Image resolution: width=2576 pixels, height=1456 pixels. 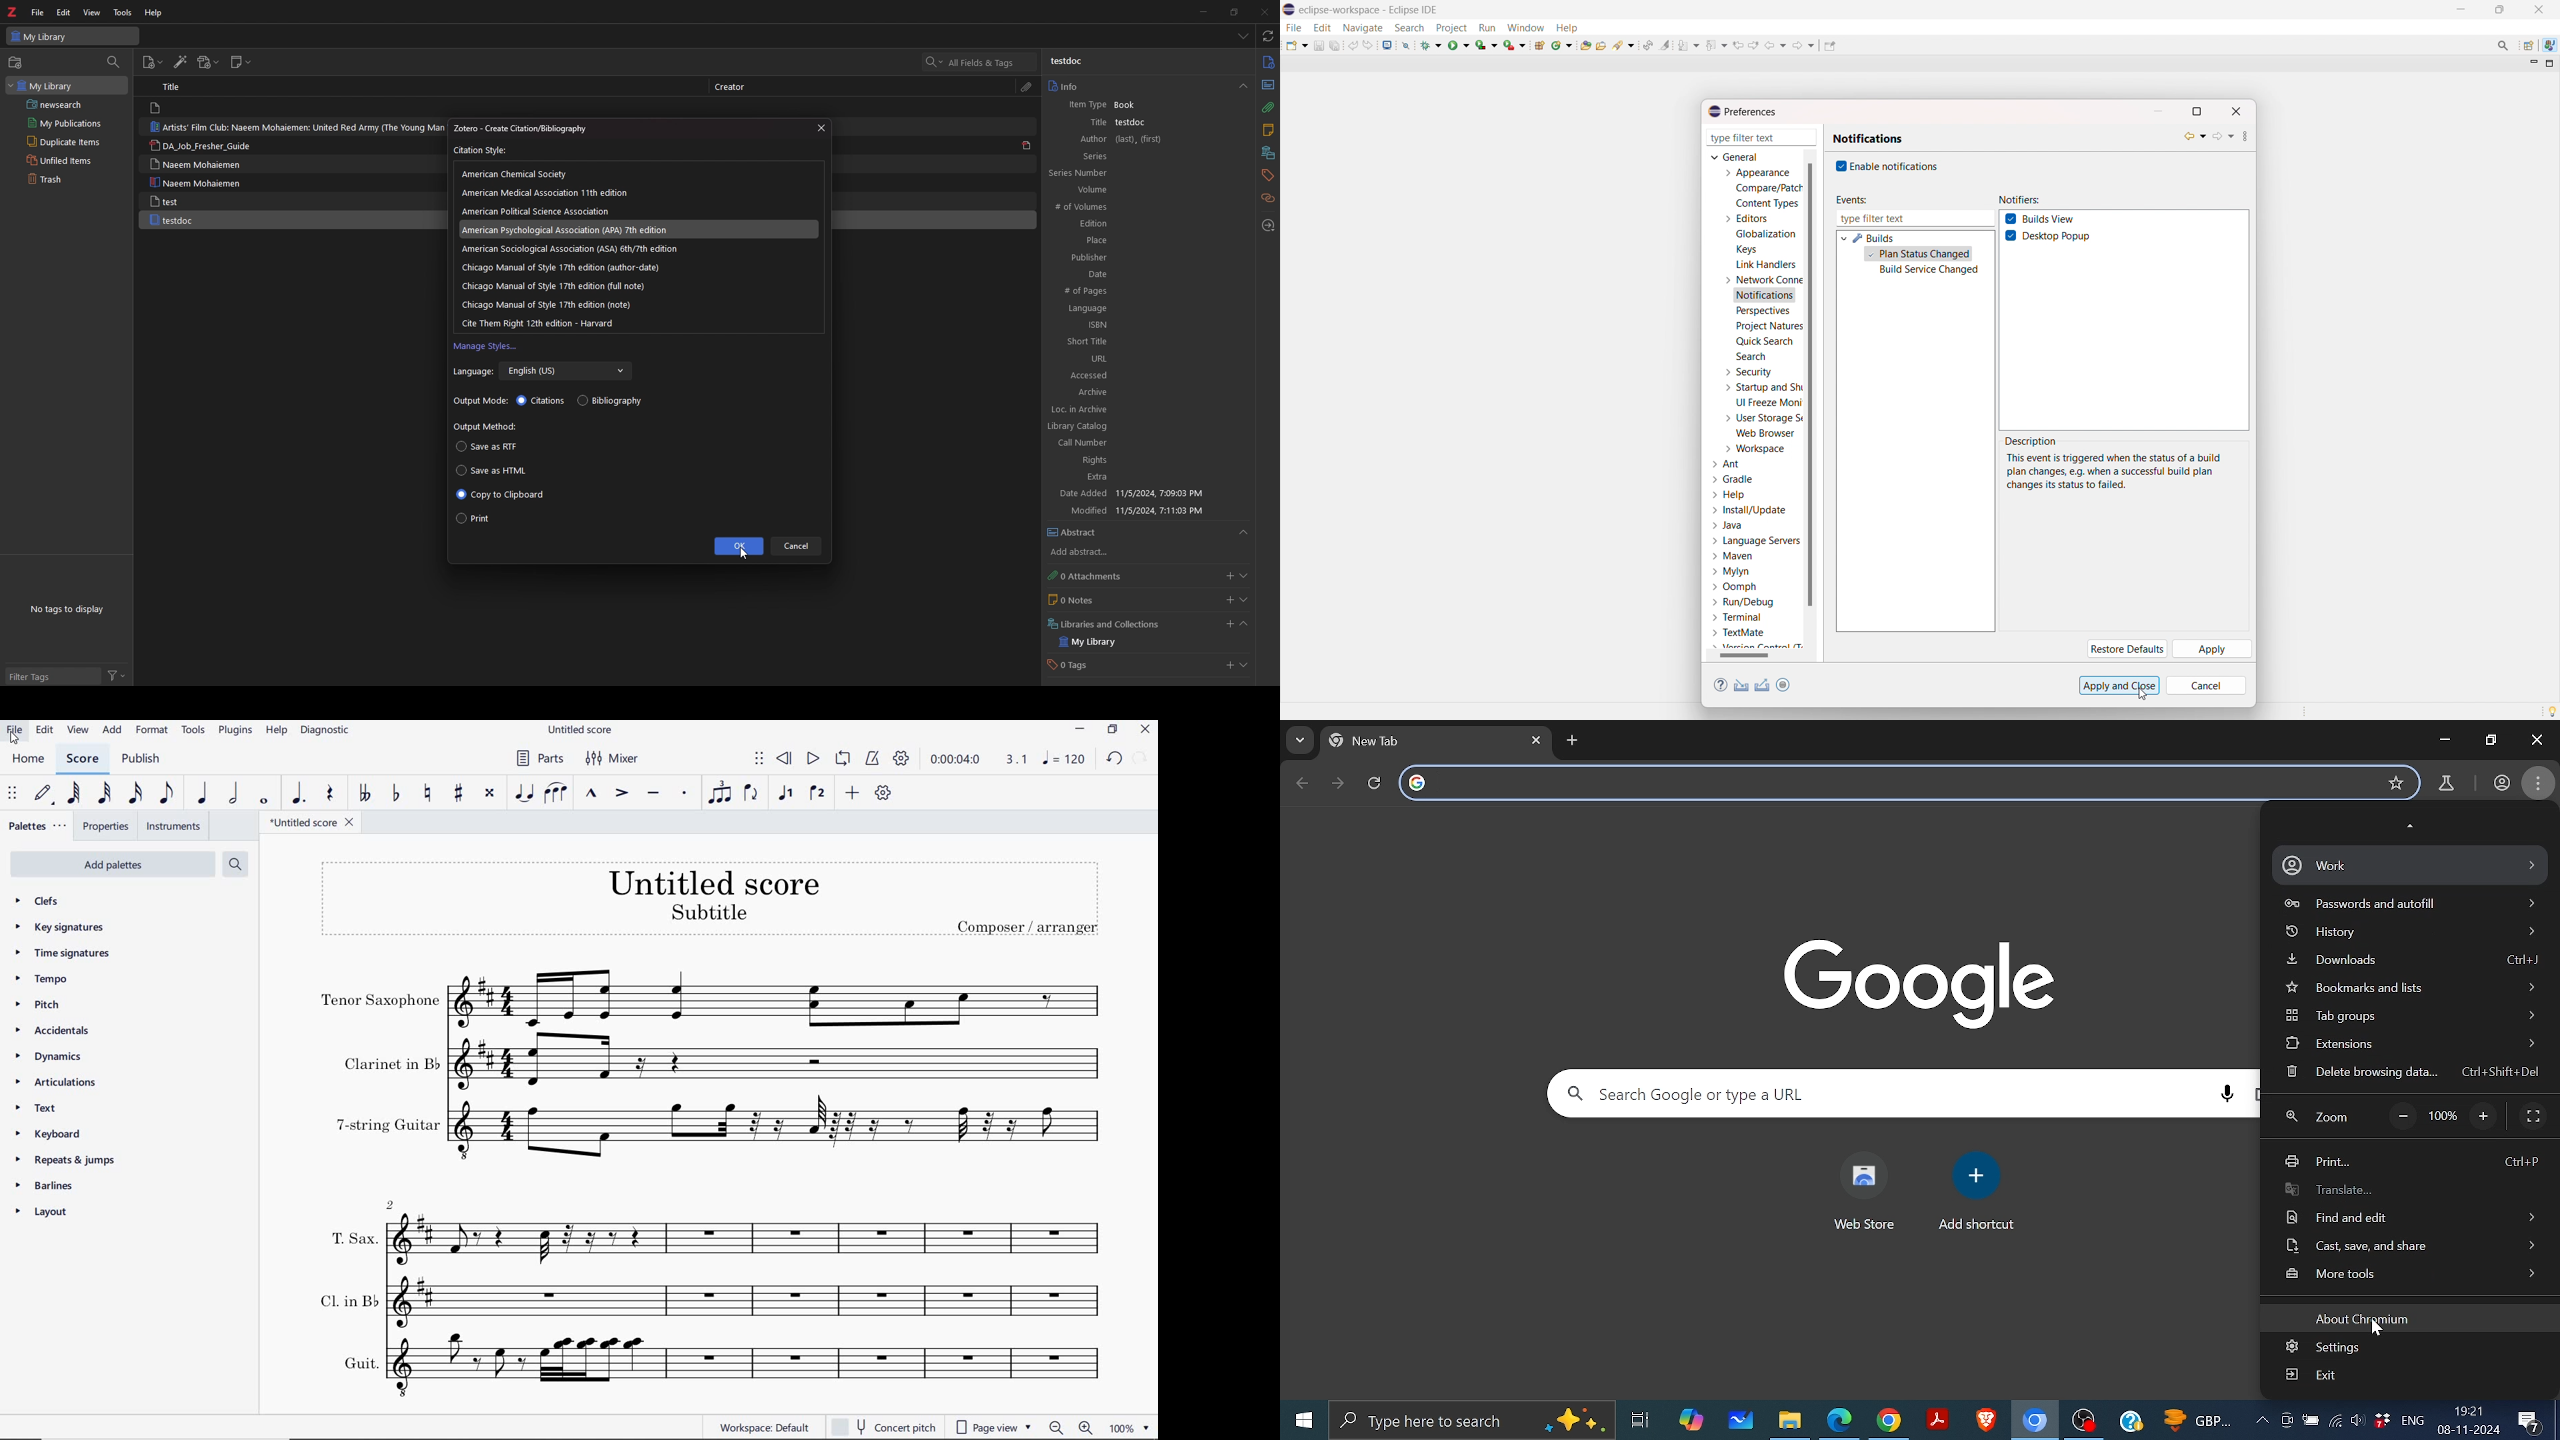 What do you see at coordinates (495, 471) in the screenshot?
I see `save as html` at bounding box center [495, 471].